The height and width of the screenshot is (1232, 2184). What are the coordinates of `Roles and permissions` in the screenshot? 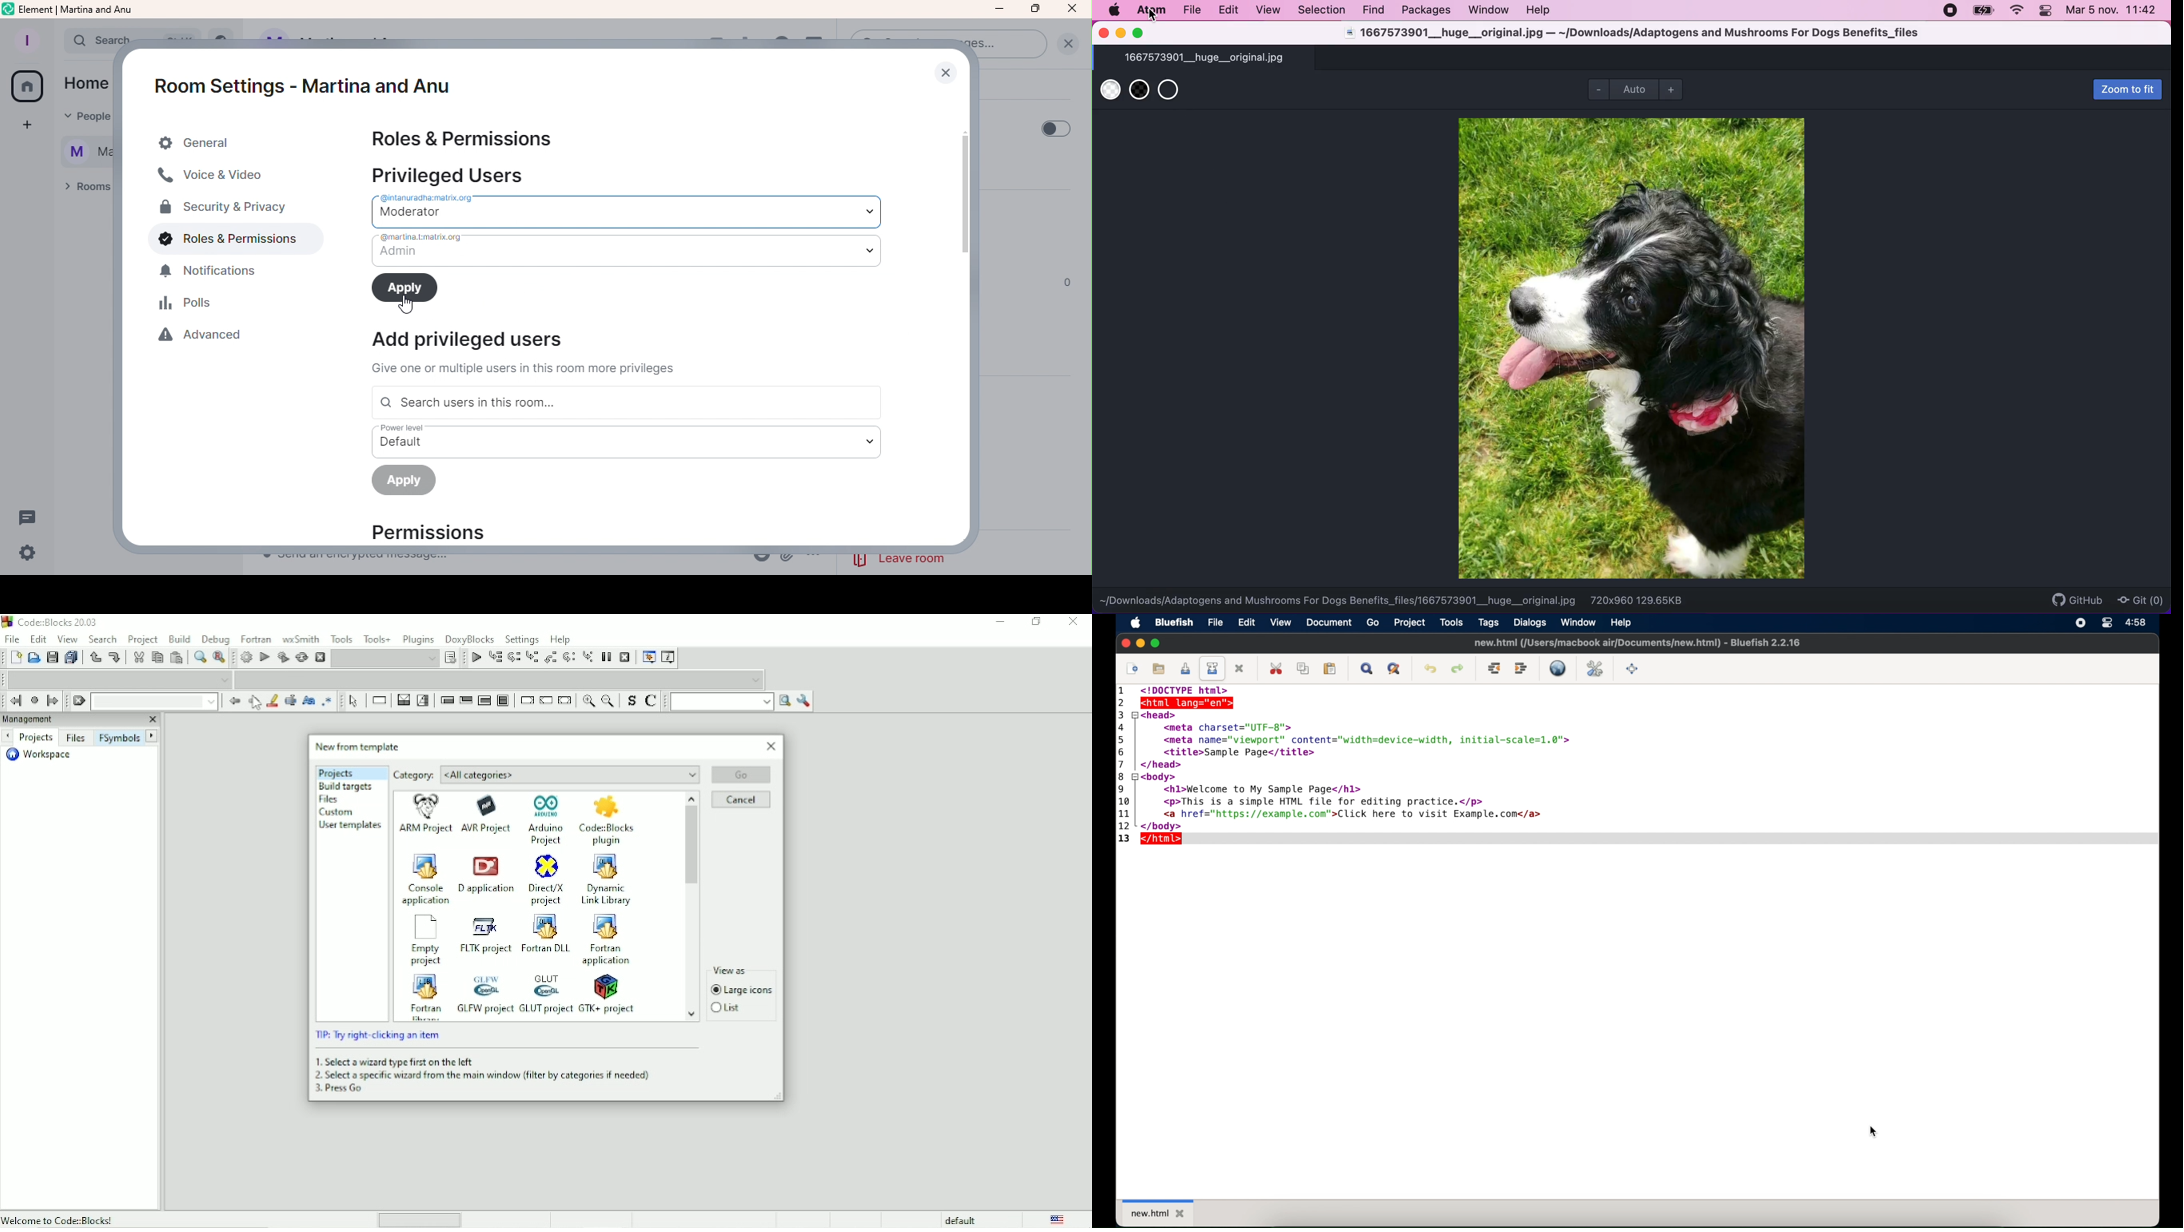 It's located at (224, 242).